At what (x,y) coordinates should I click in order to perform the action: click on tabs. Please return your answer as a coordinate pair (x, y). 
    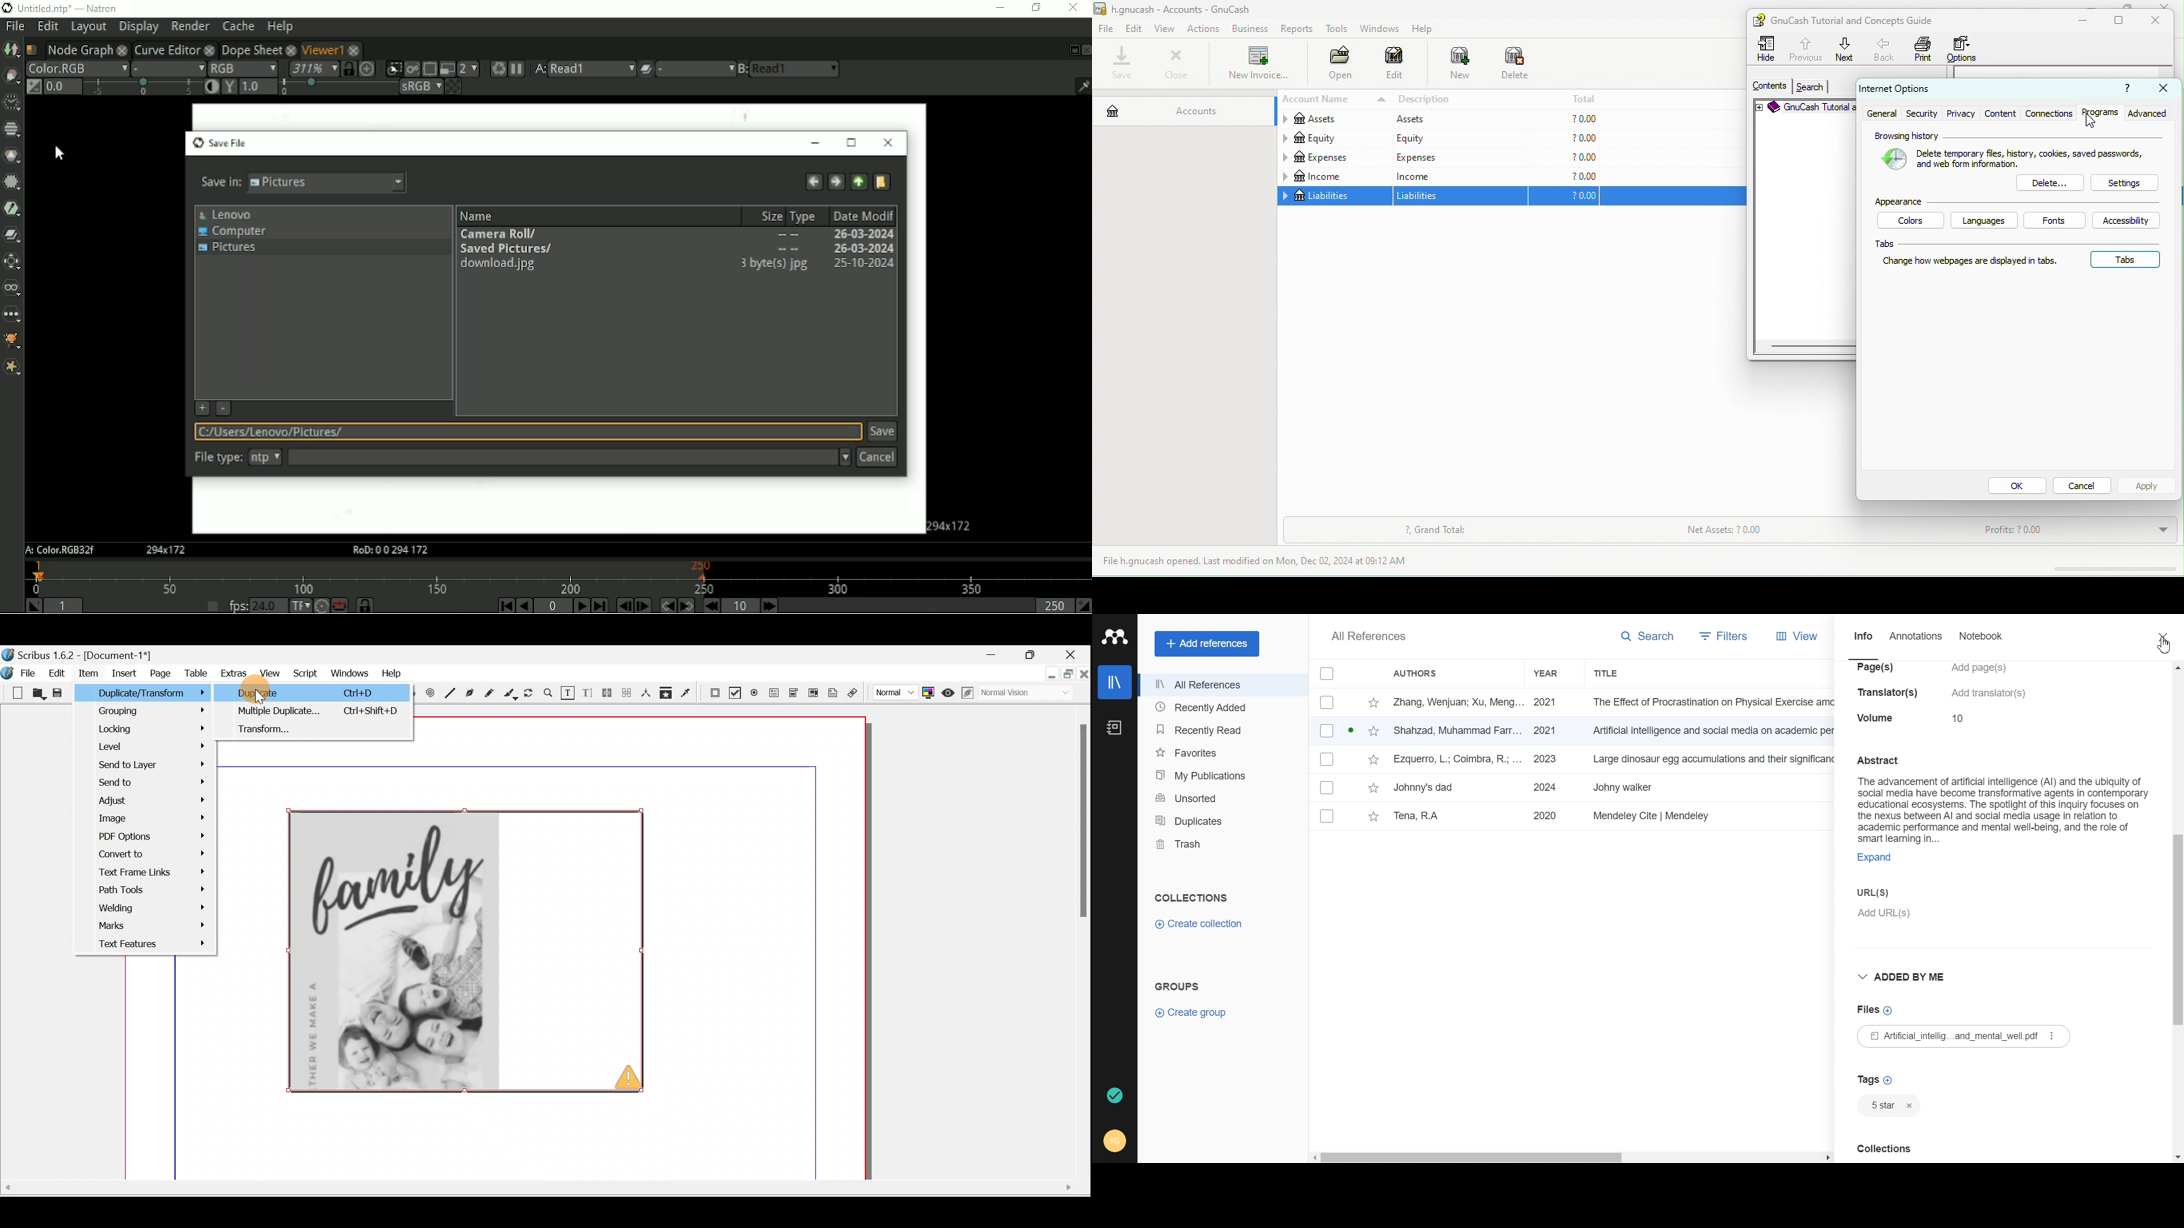
    Looking at the image, I should click on (2125, 260).